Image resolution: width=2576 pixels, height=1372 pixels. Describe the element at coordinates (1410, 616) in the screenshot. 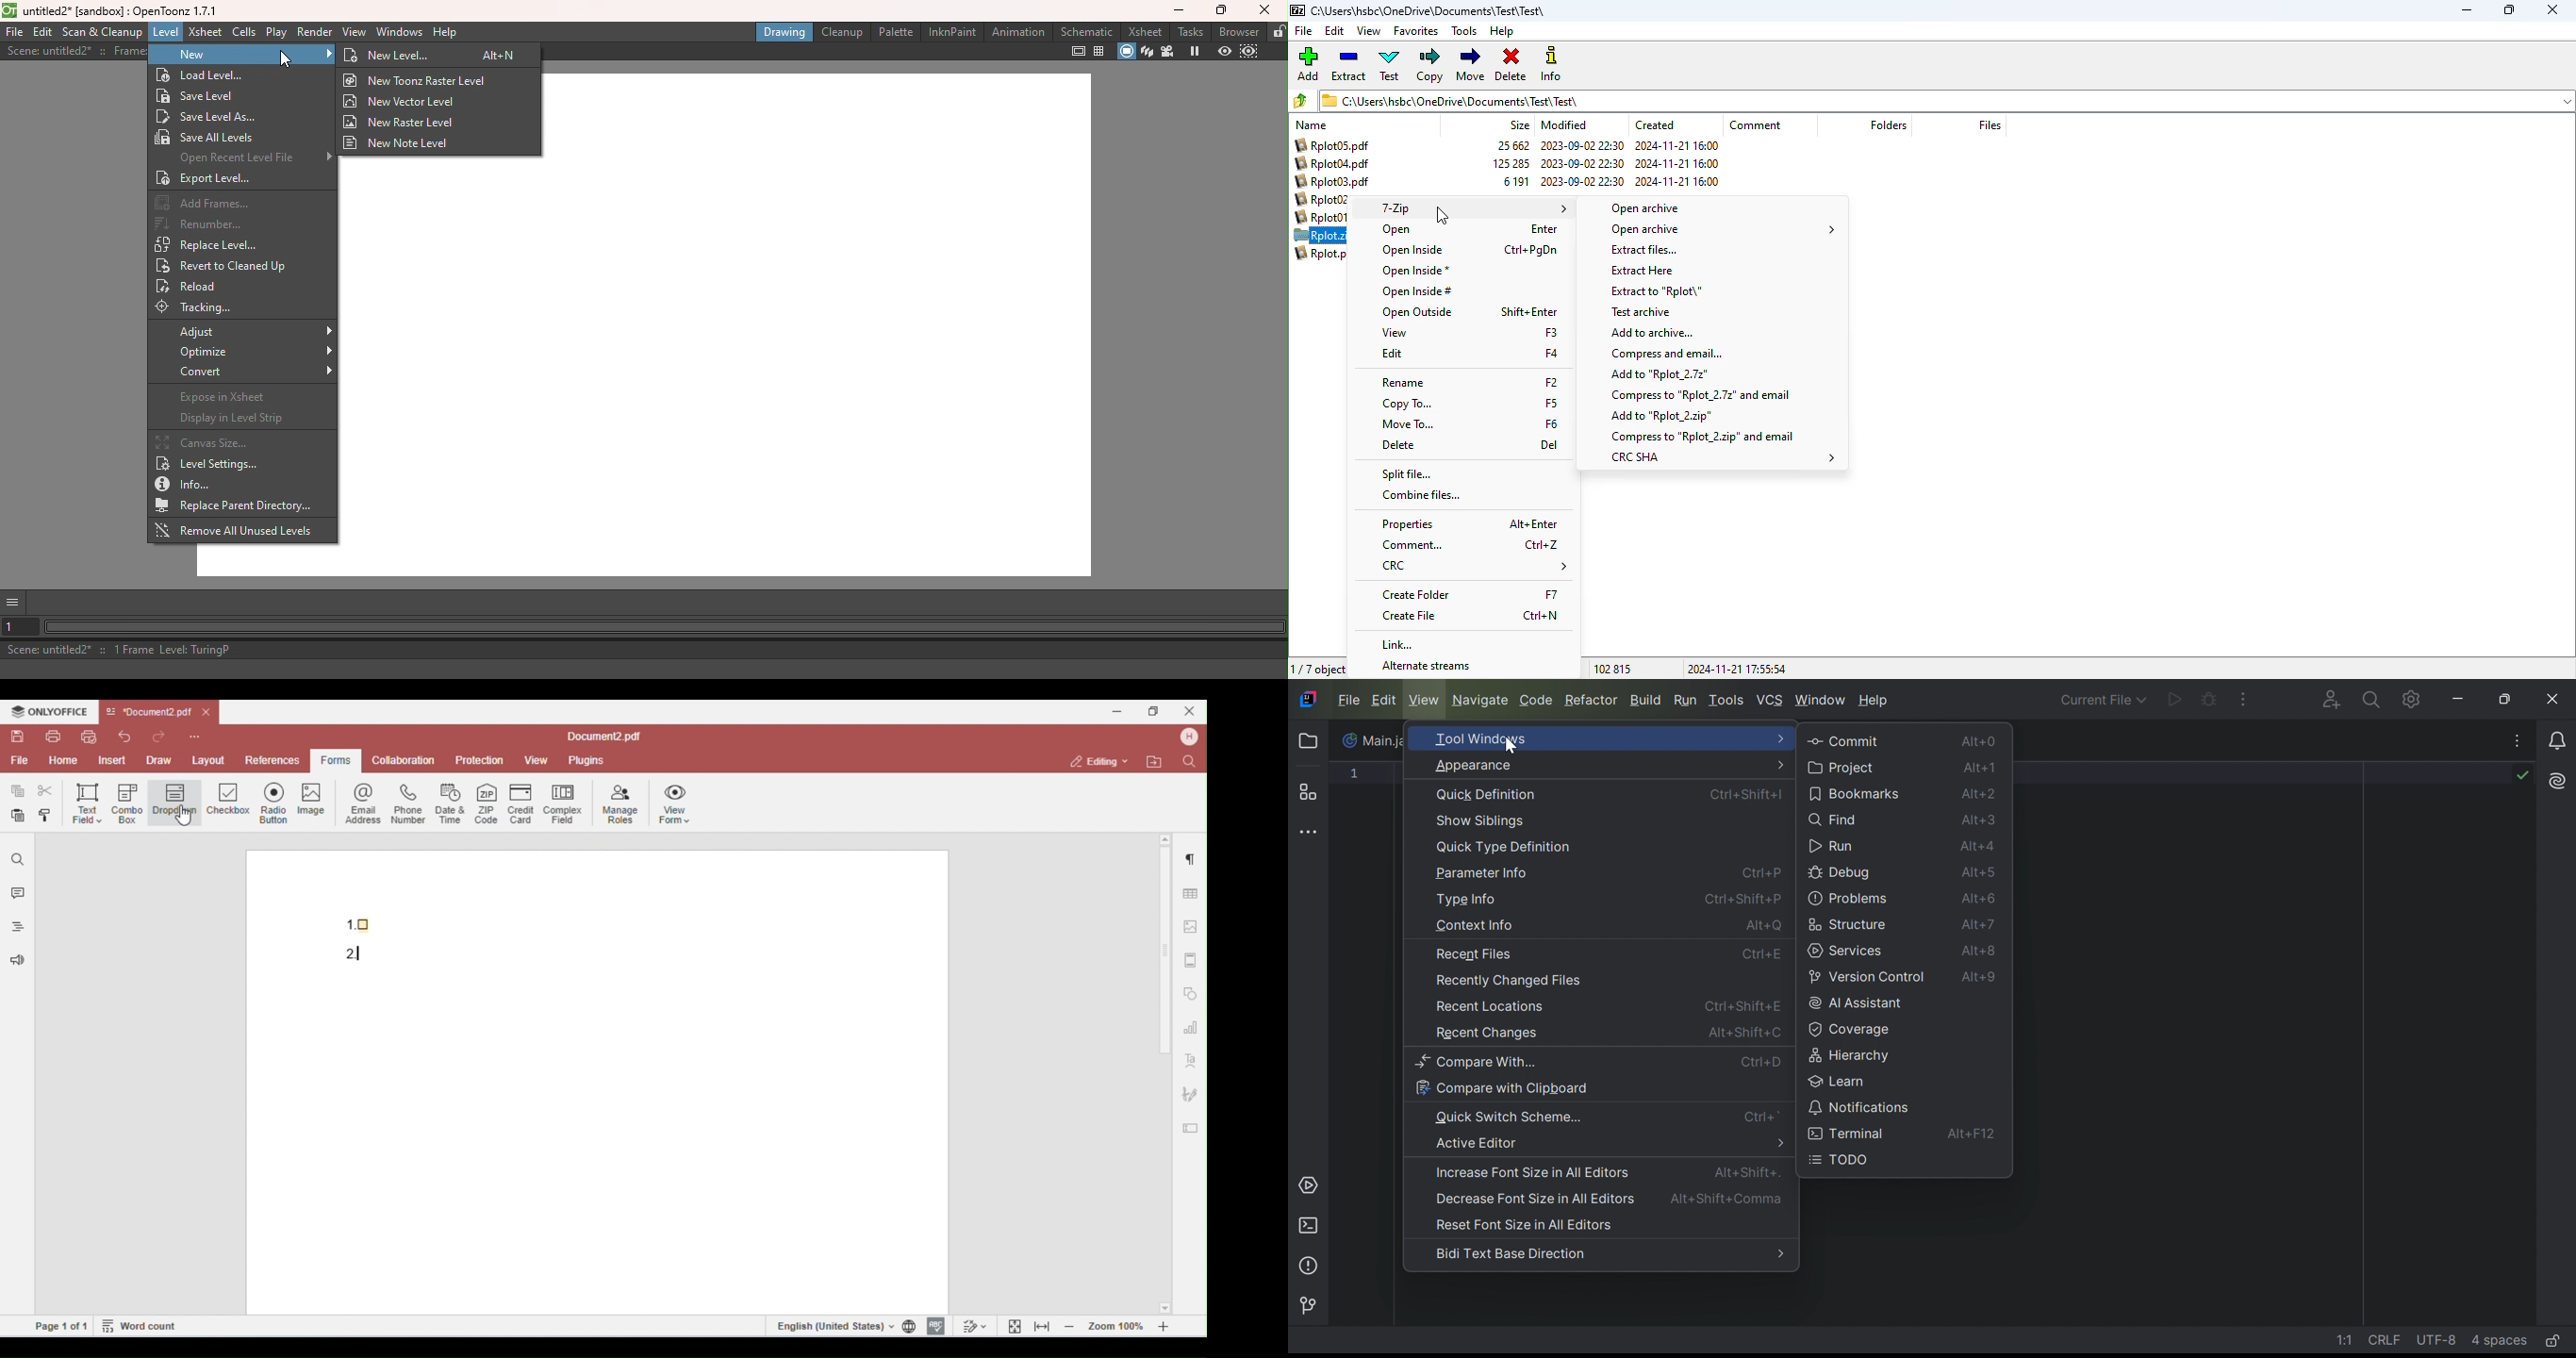

I see `create file` at that location.